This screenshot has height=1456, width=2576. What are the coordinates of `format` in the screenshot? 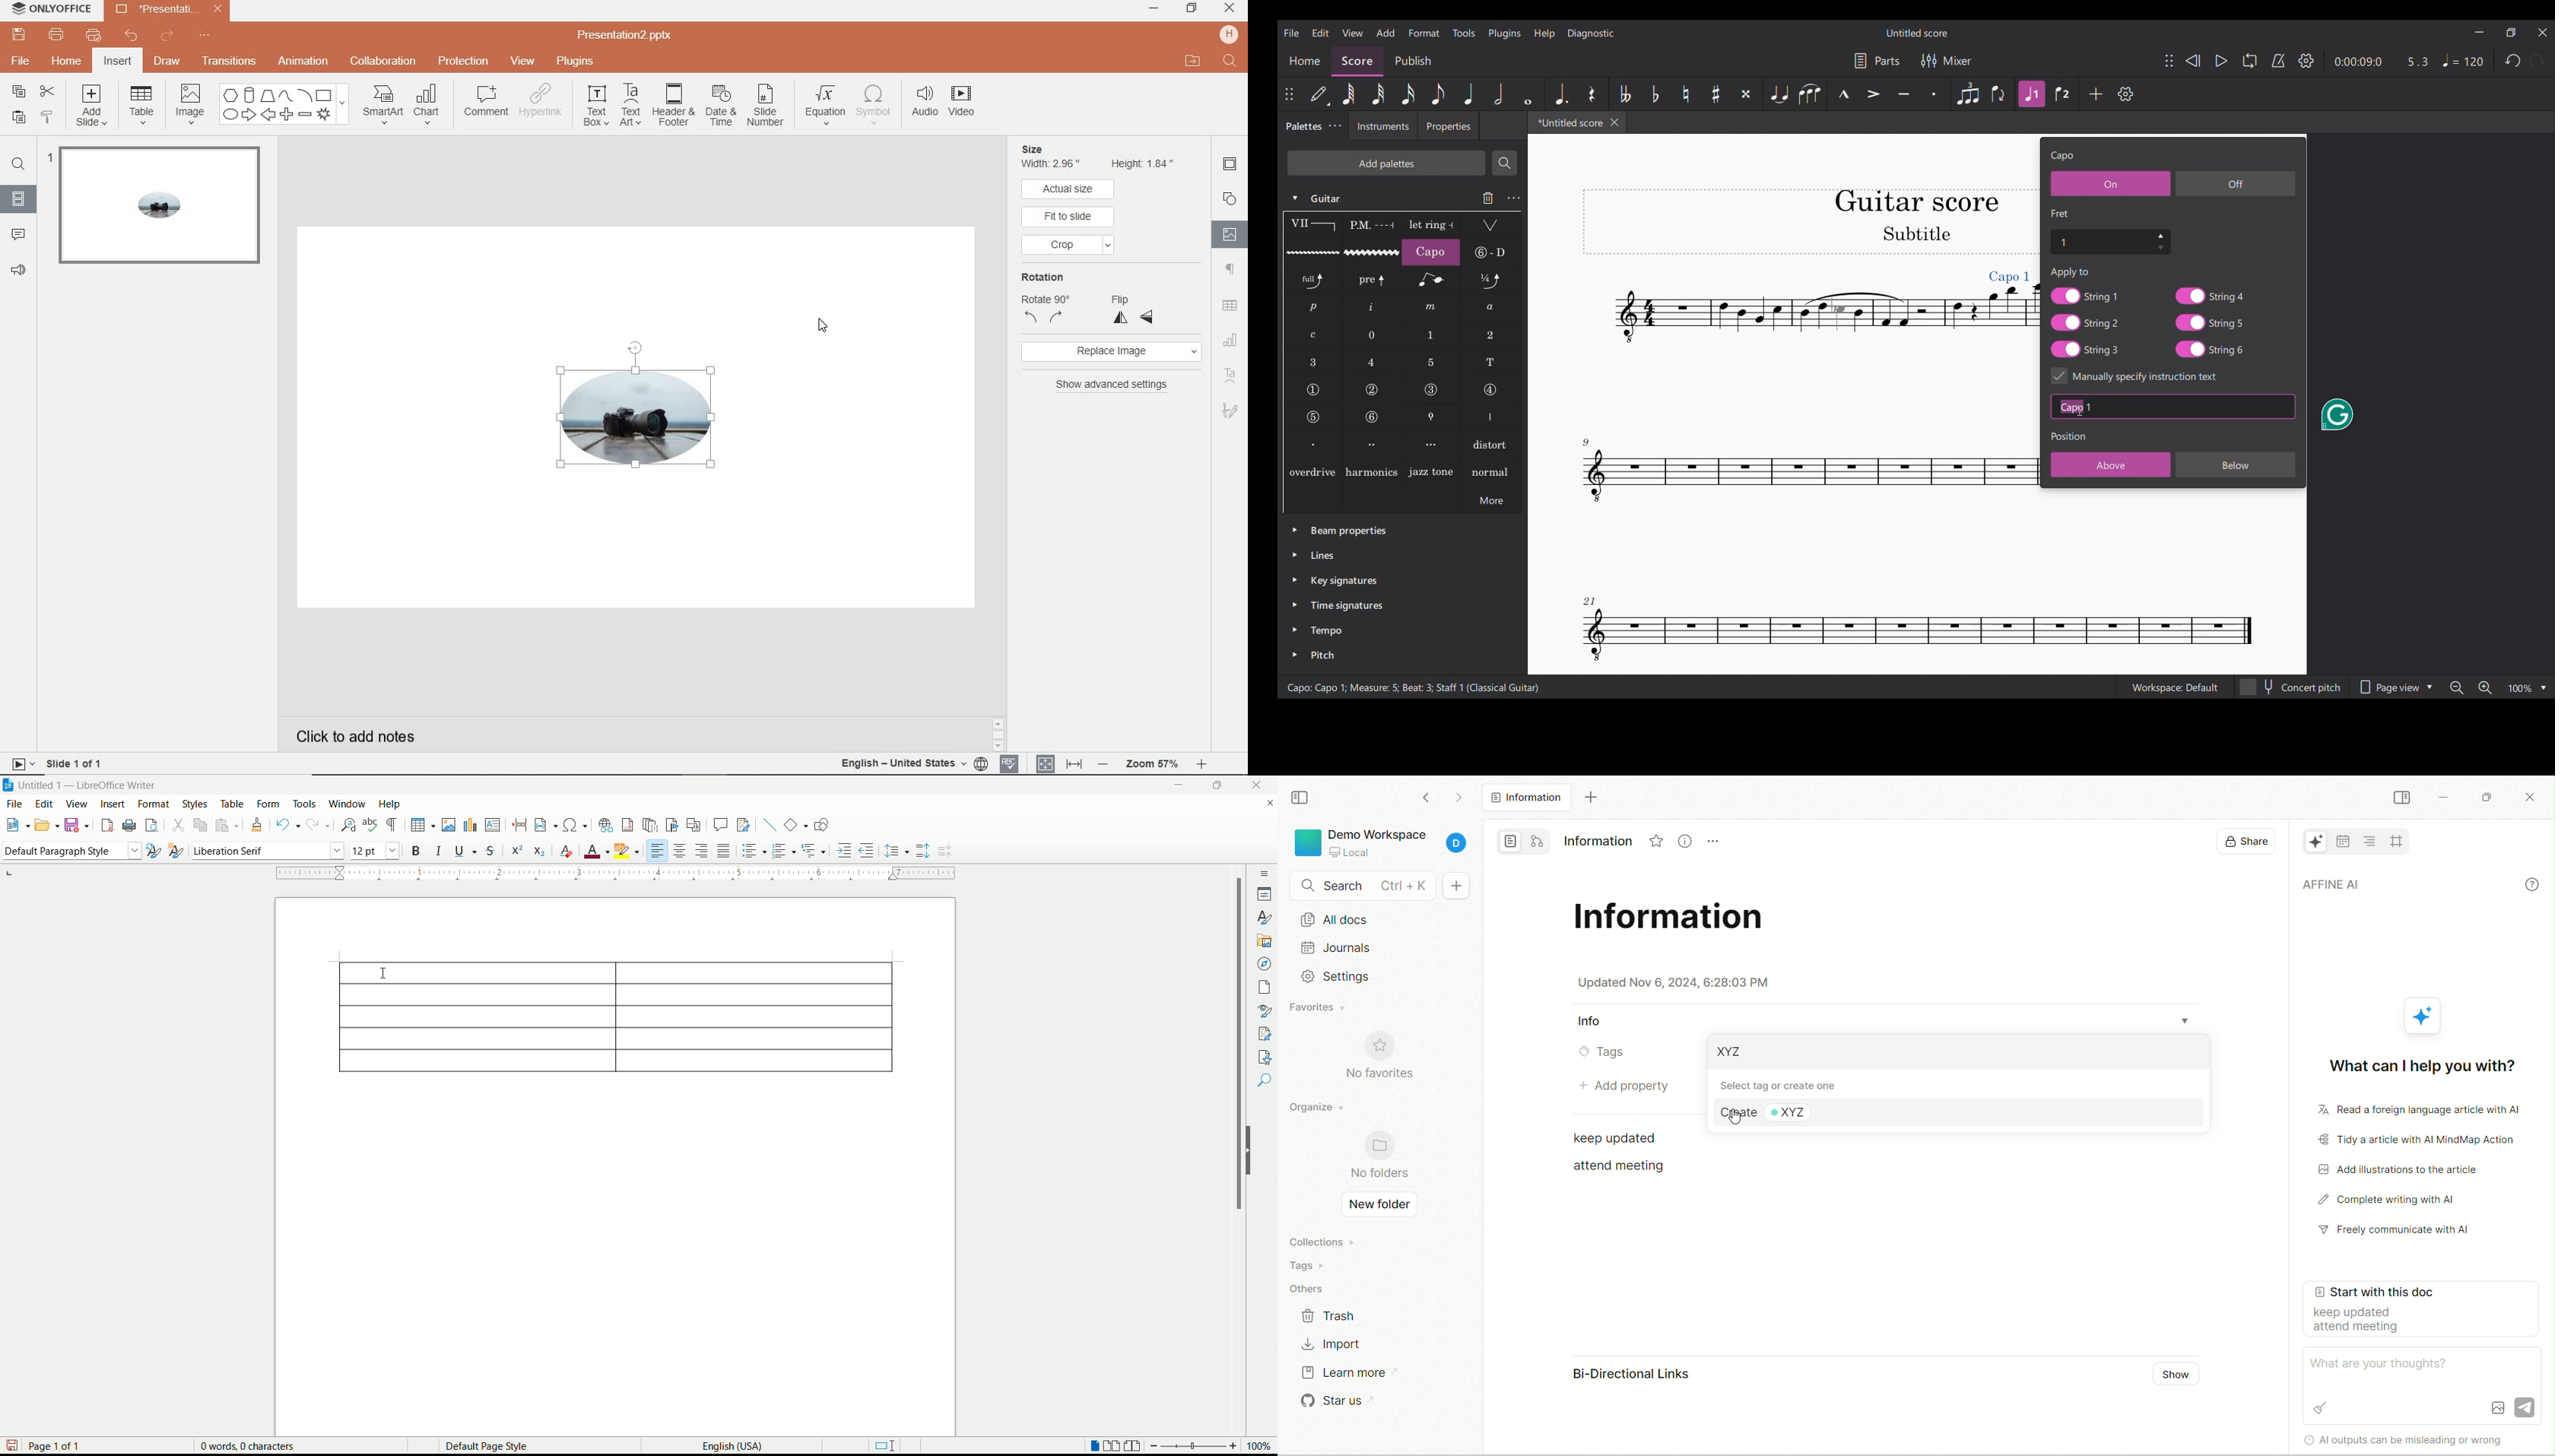 It's located at (154, 803).